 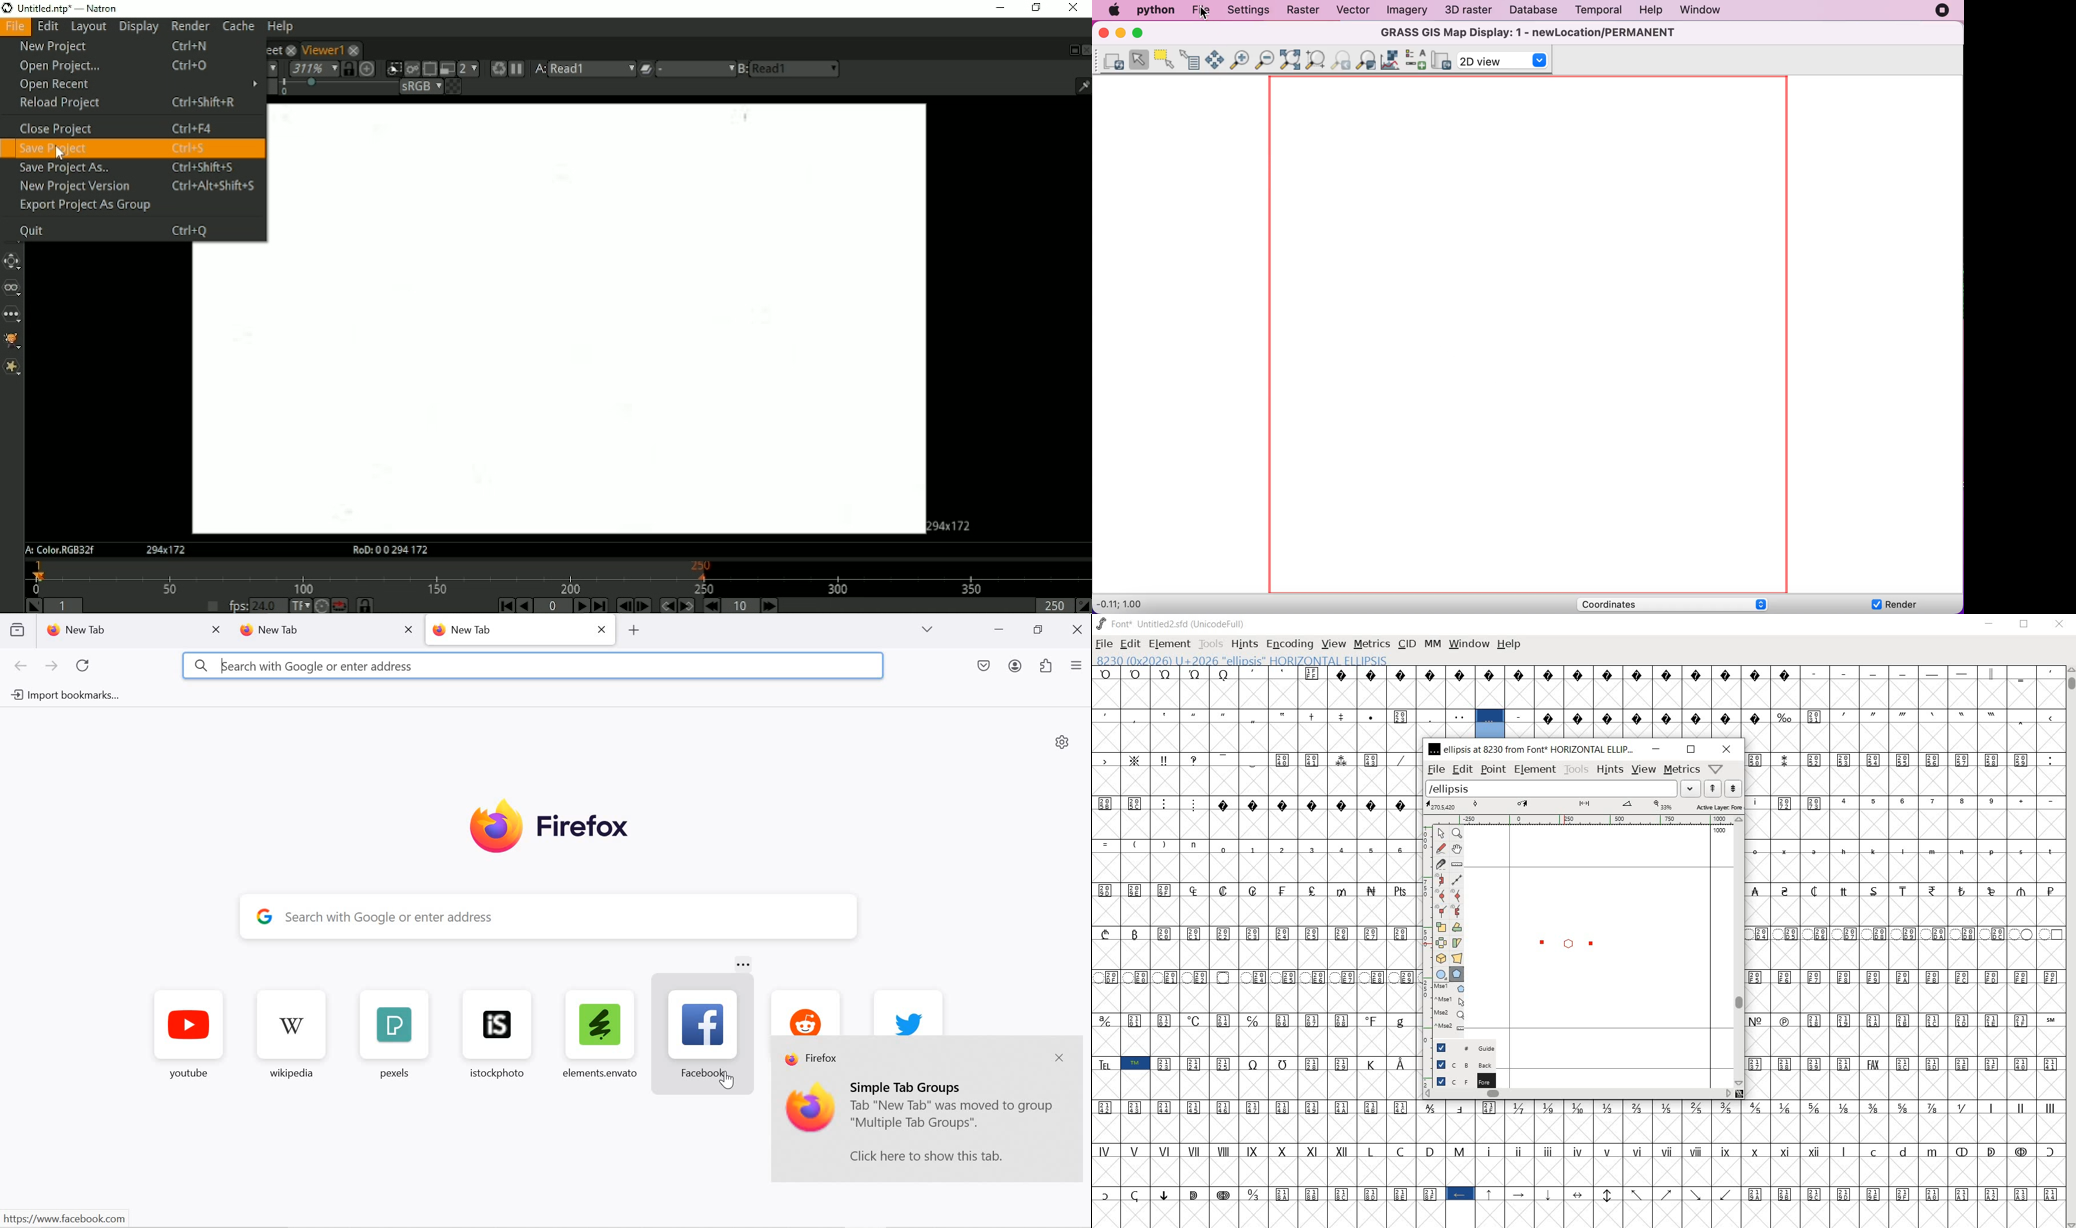 I want to click on active layer: FOREGROUND, so click(x=1585, y=806).